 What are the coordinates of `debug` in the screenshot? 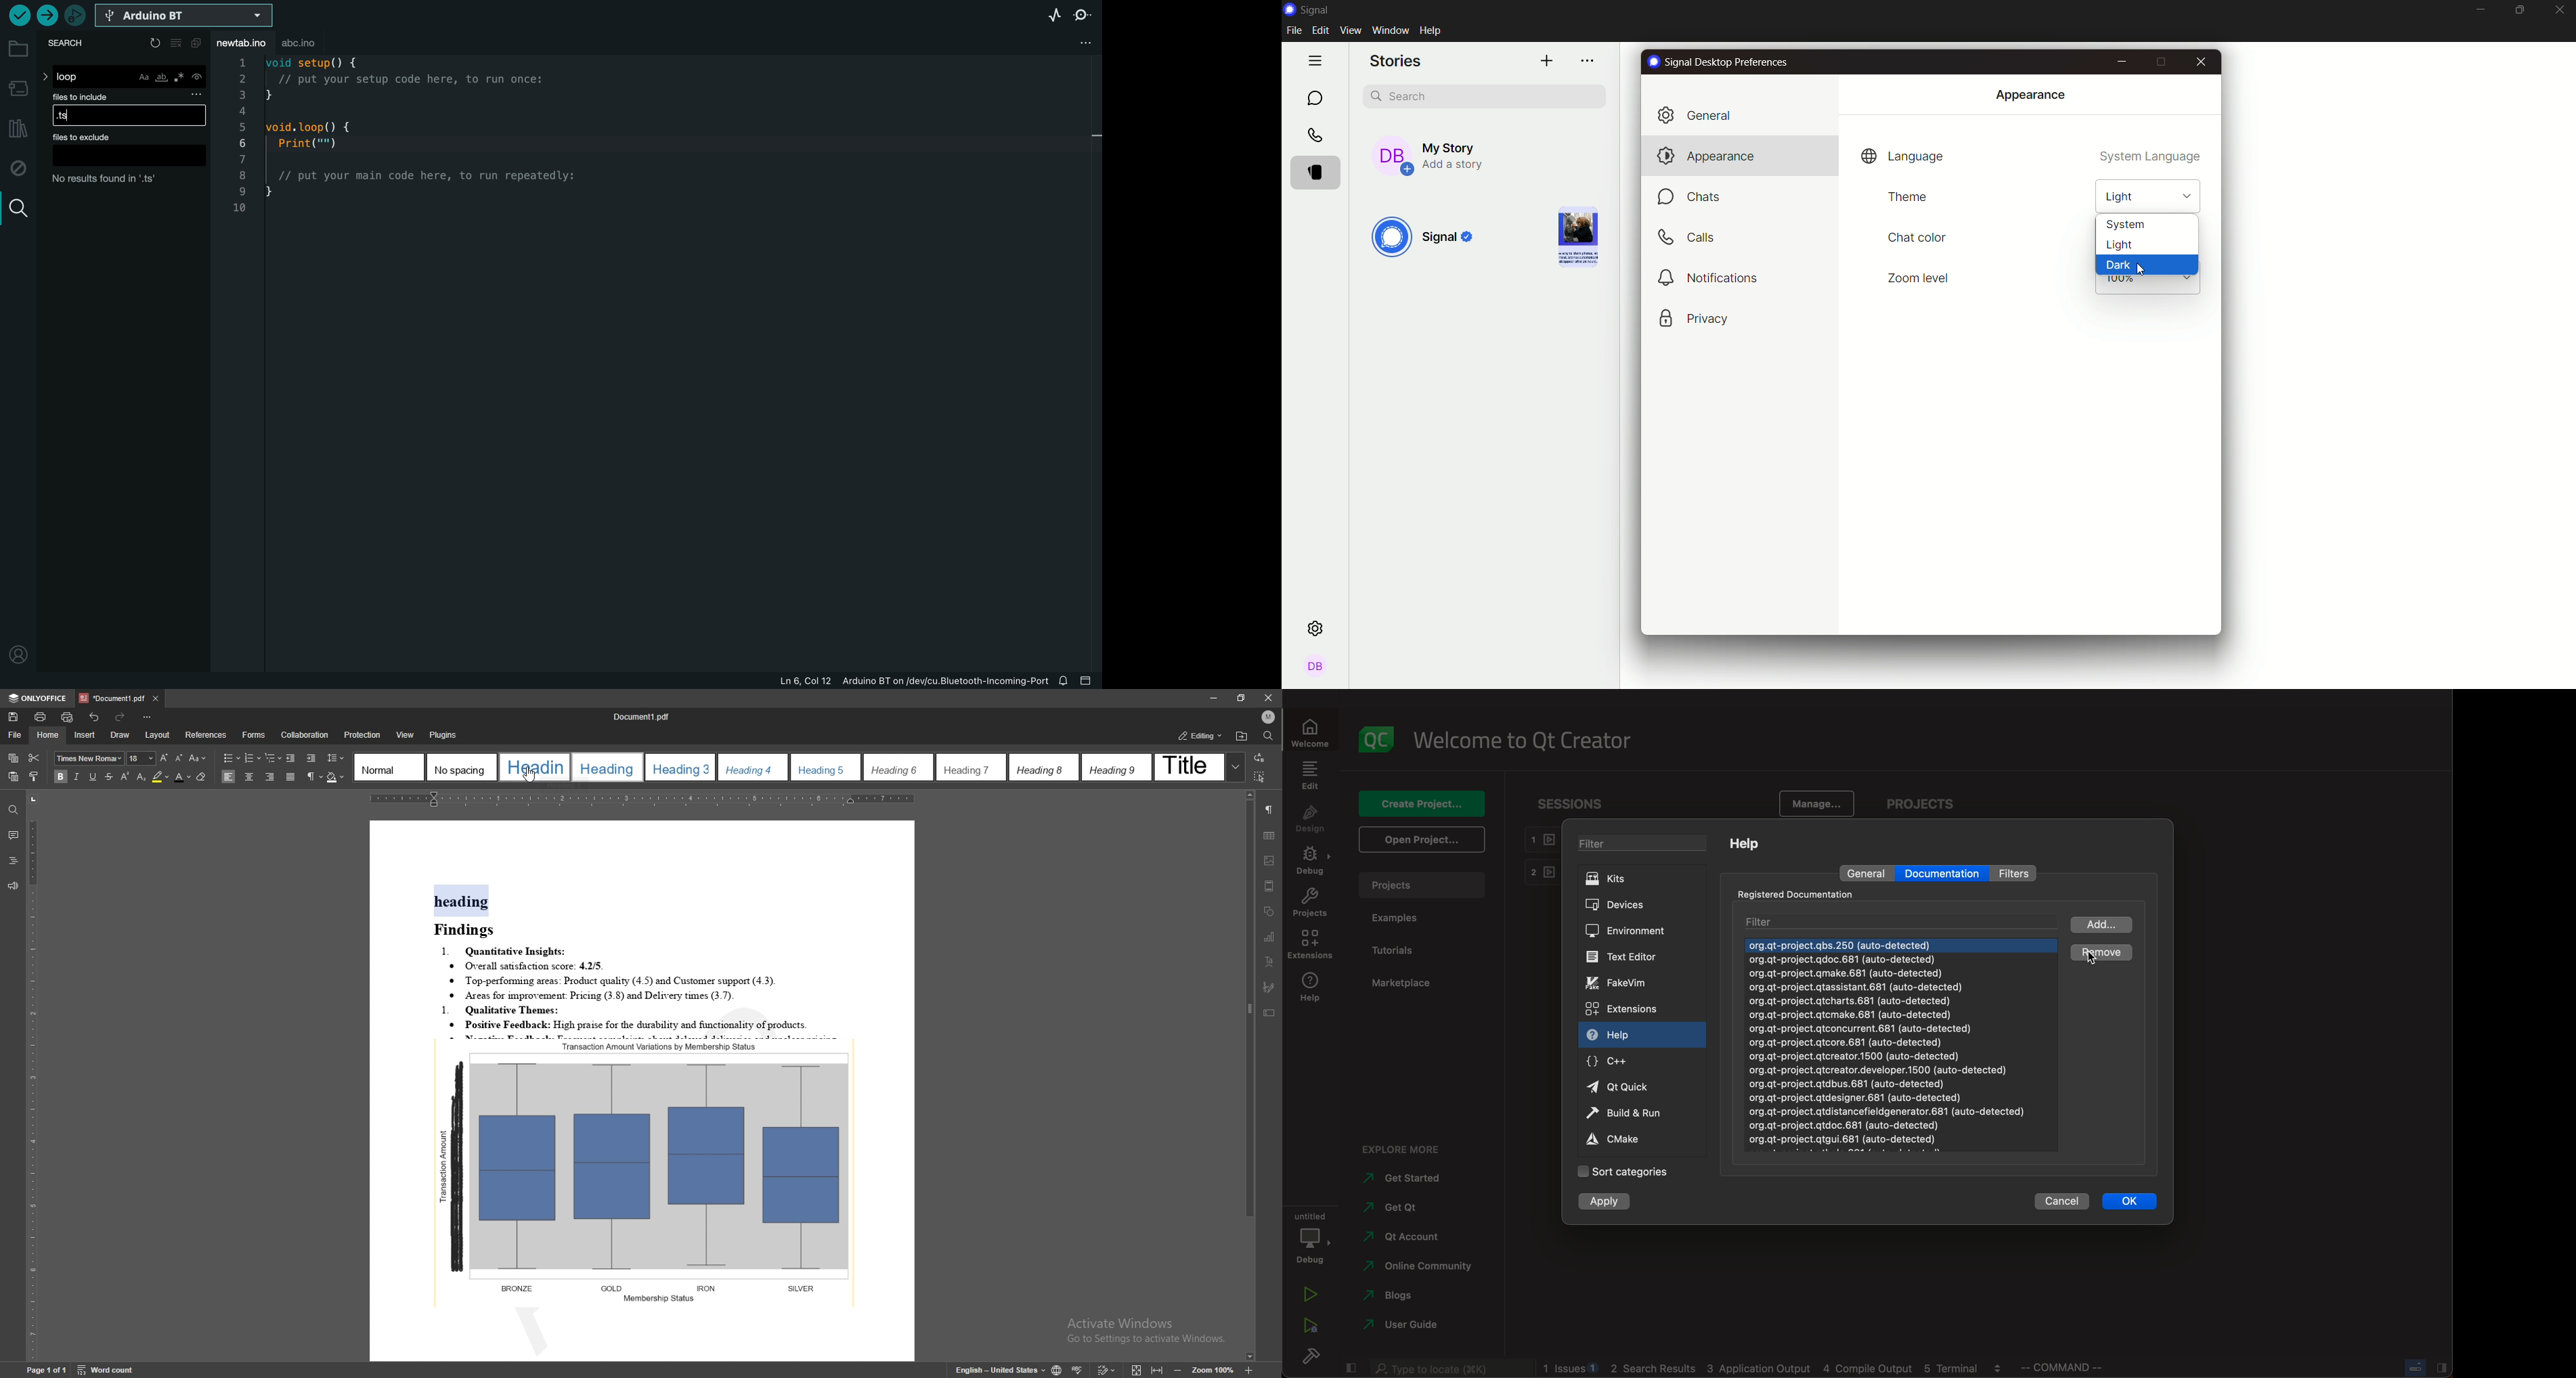 It's located at (1312, 863).